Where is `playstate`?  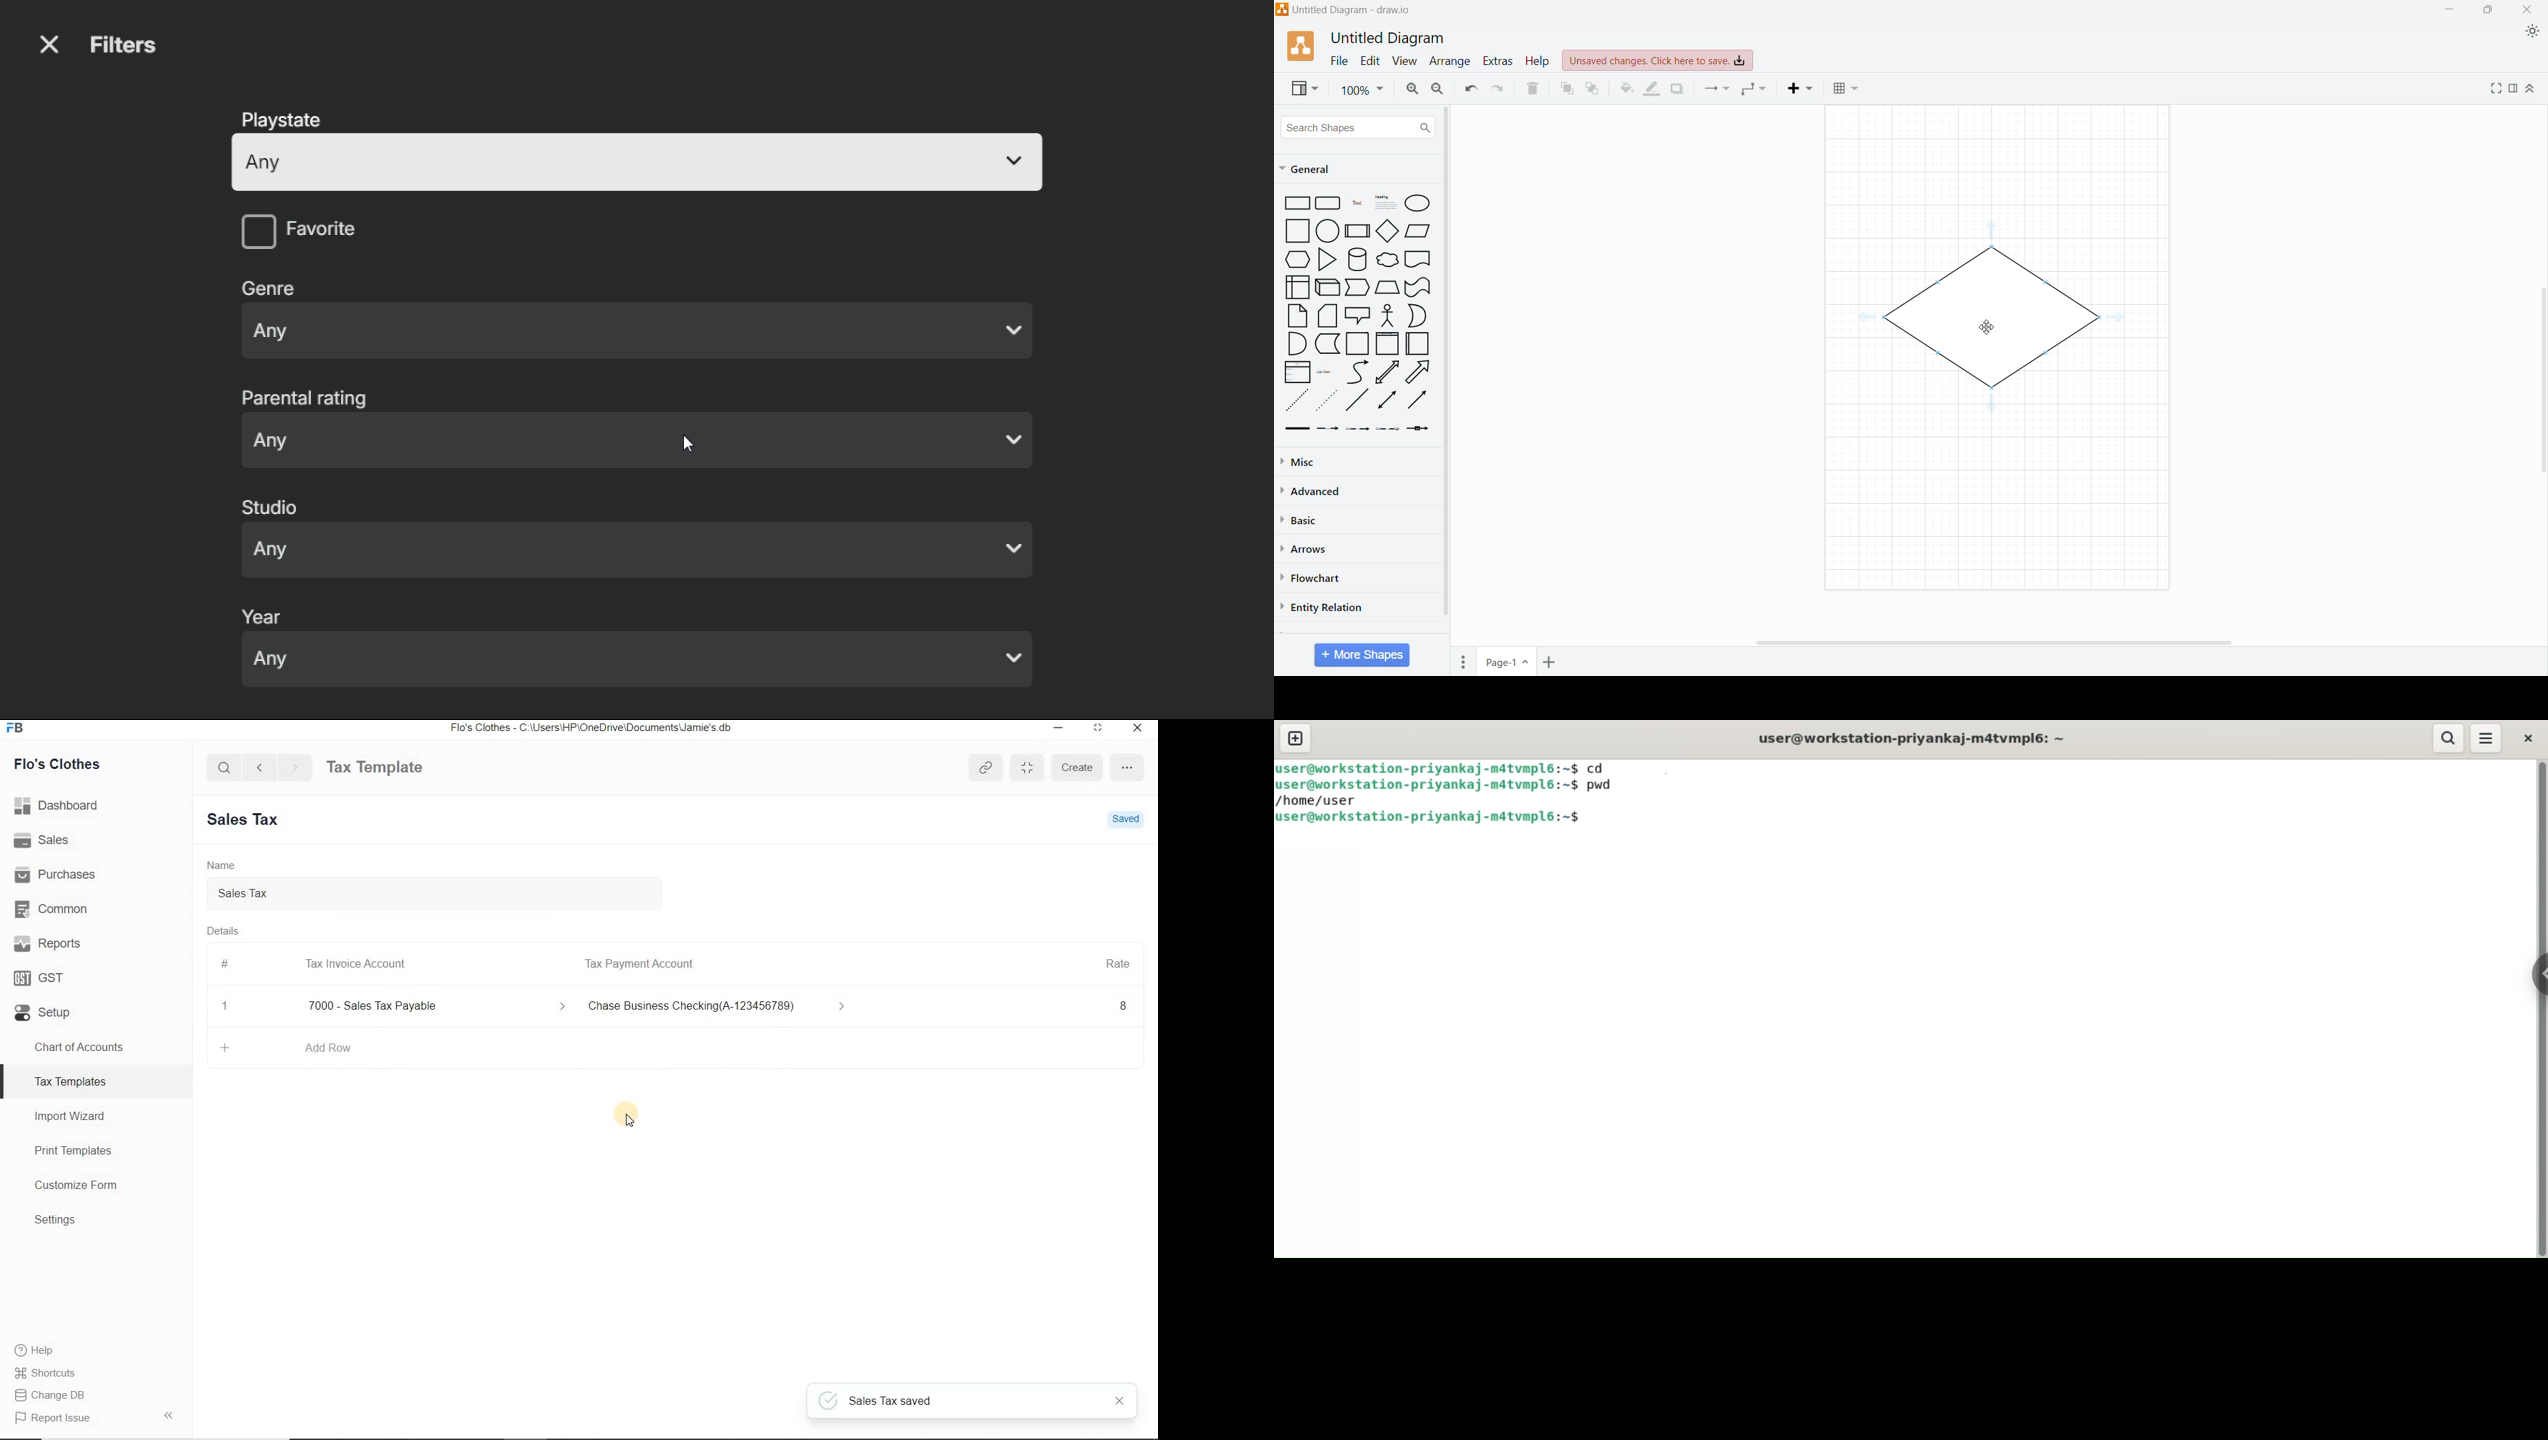
playstate is located at coordinates (286, 114).